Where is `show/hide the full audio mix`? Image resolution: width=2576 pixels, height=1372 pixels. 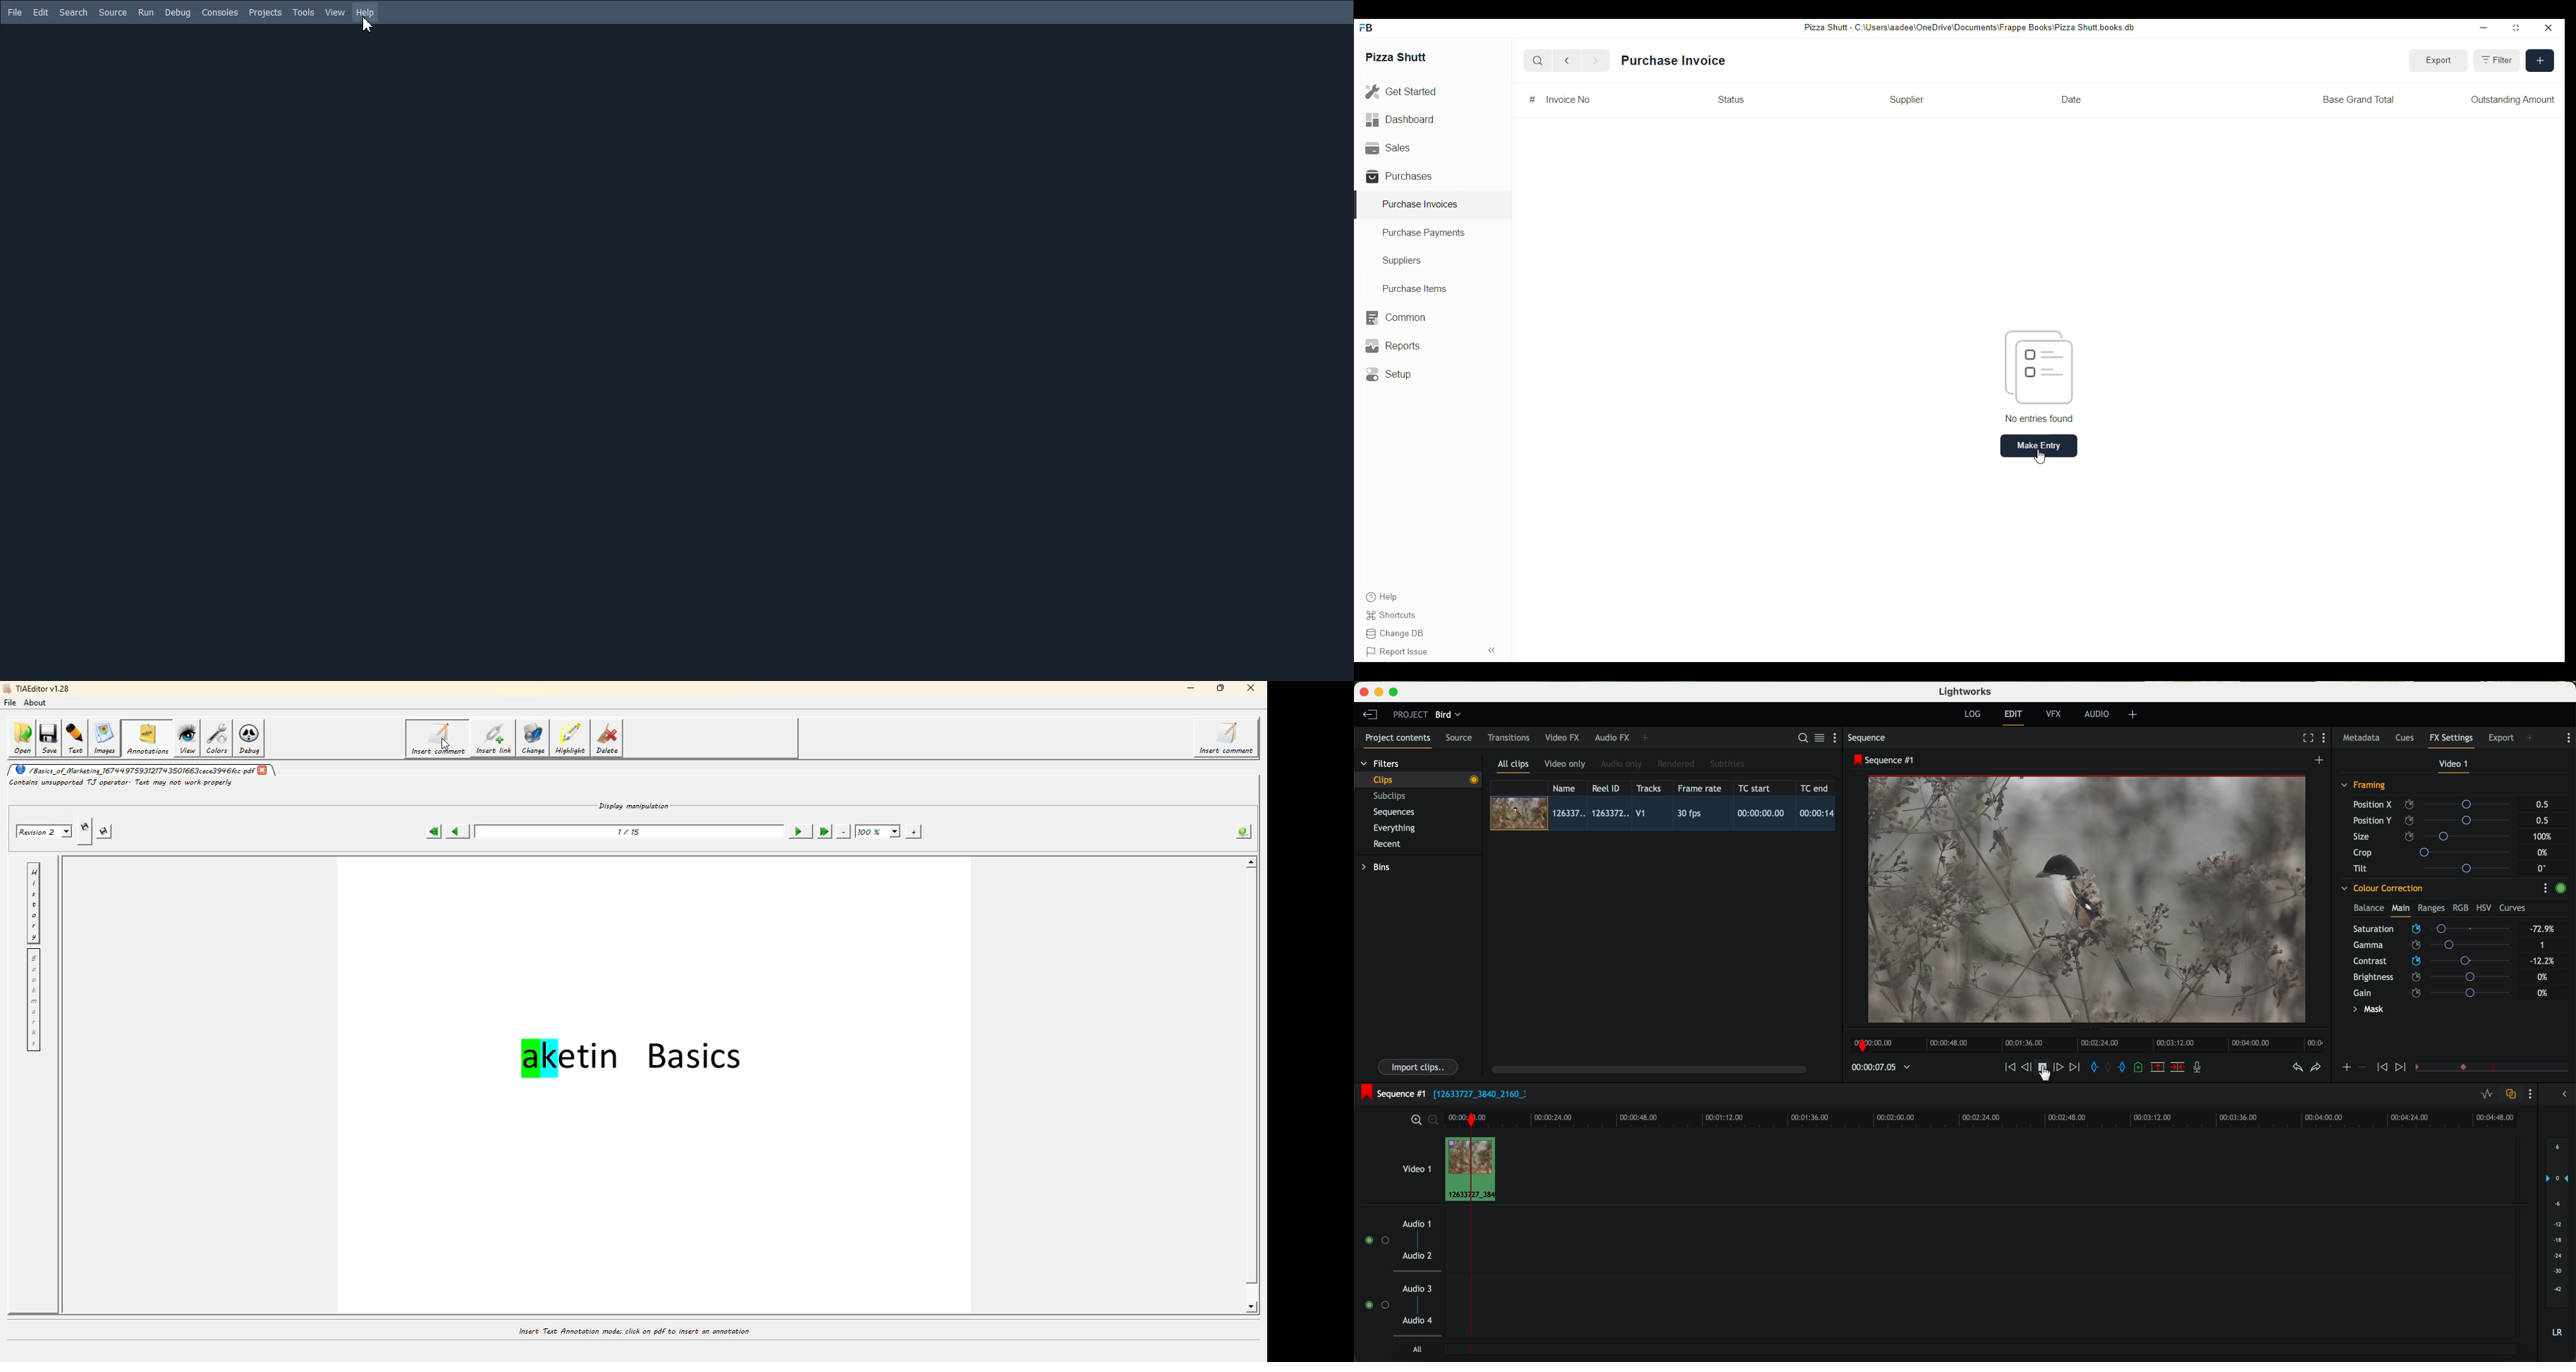 show/hide the full audio mix is located at coordinates (2562, 1094).